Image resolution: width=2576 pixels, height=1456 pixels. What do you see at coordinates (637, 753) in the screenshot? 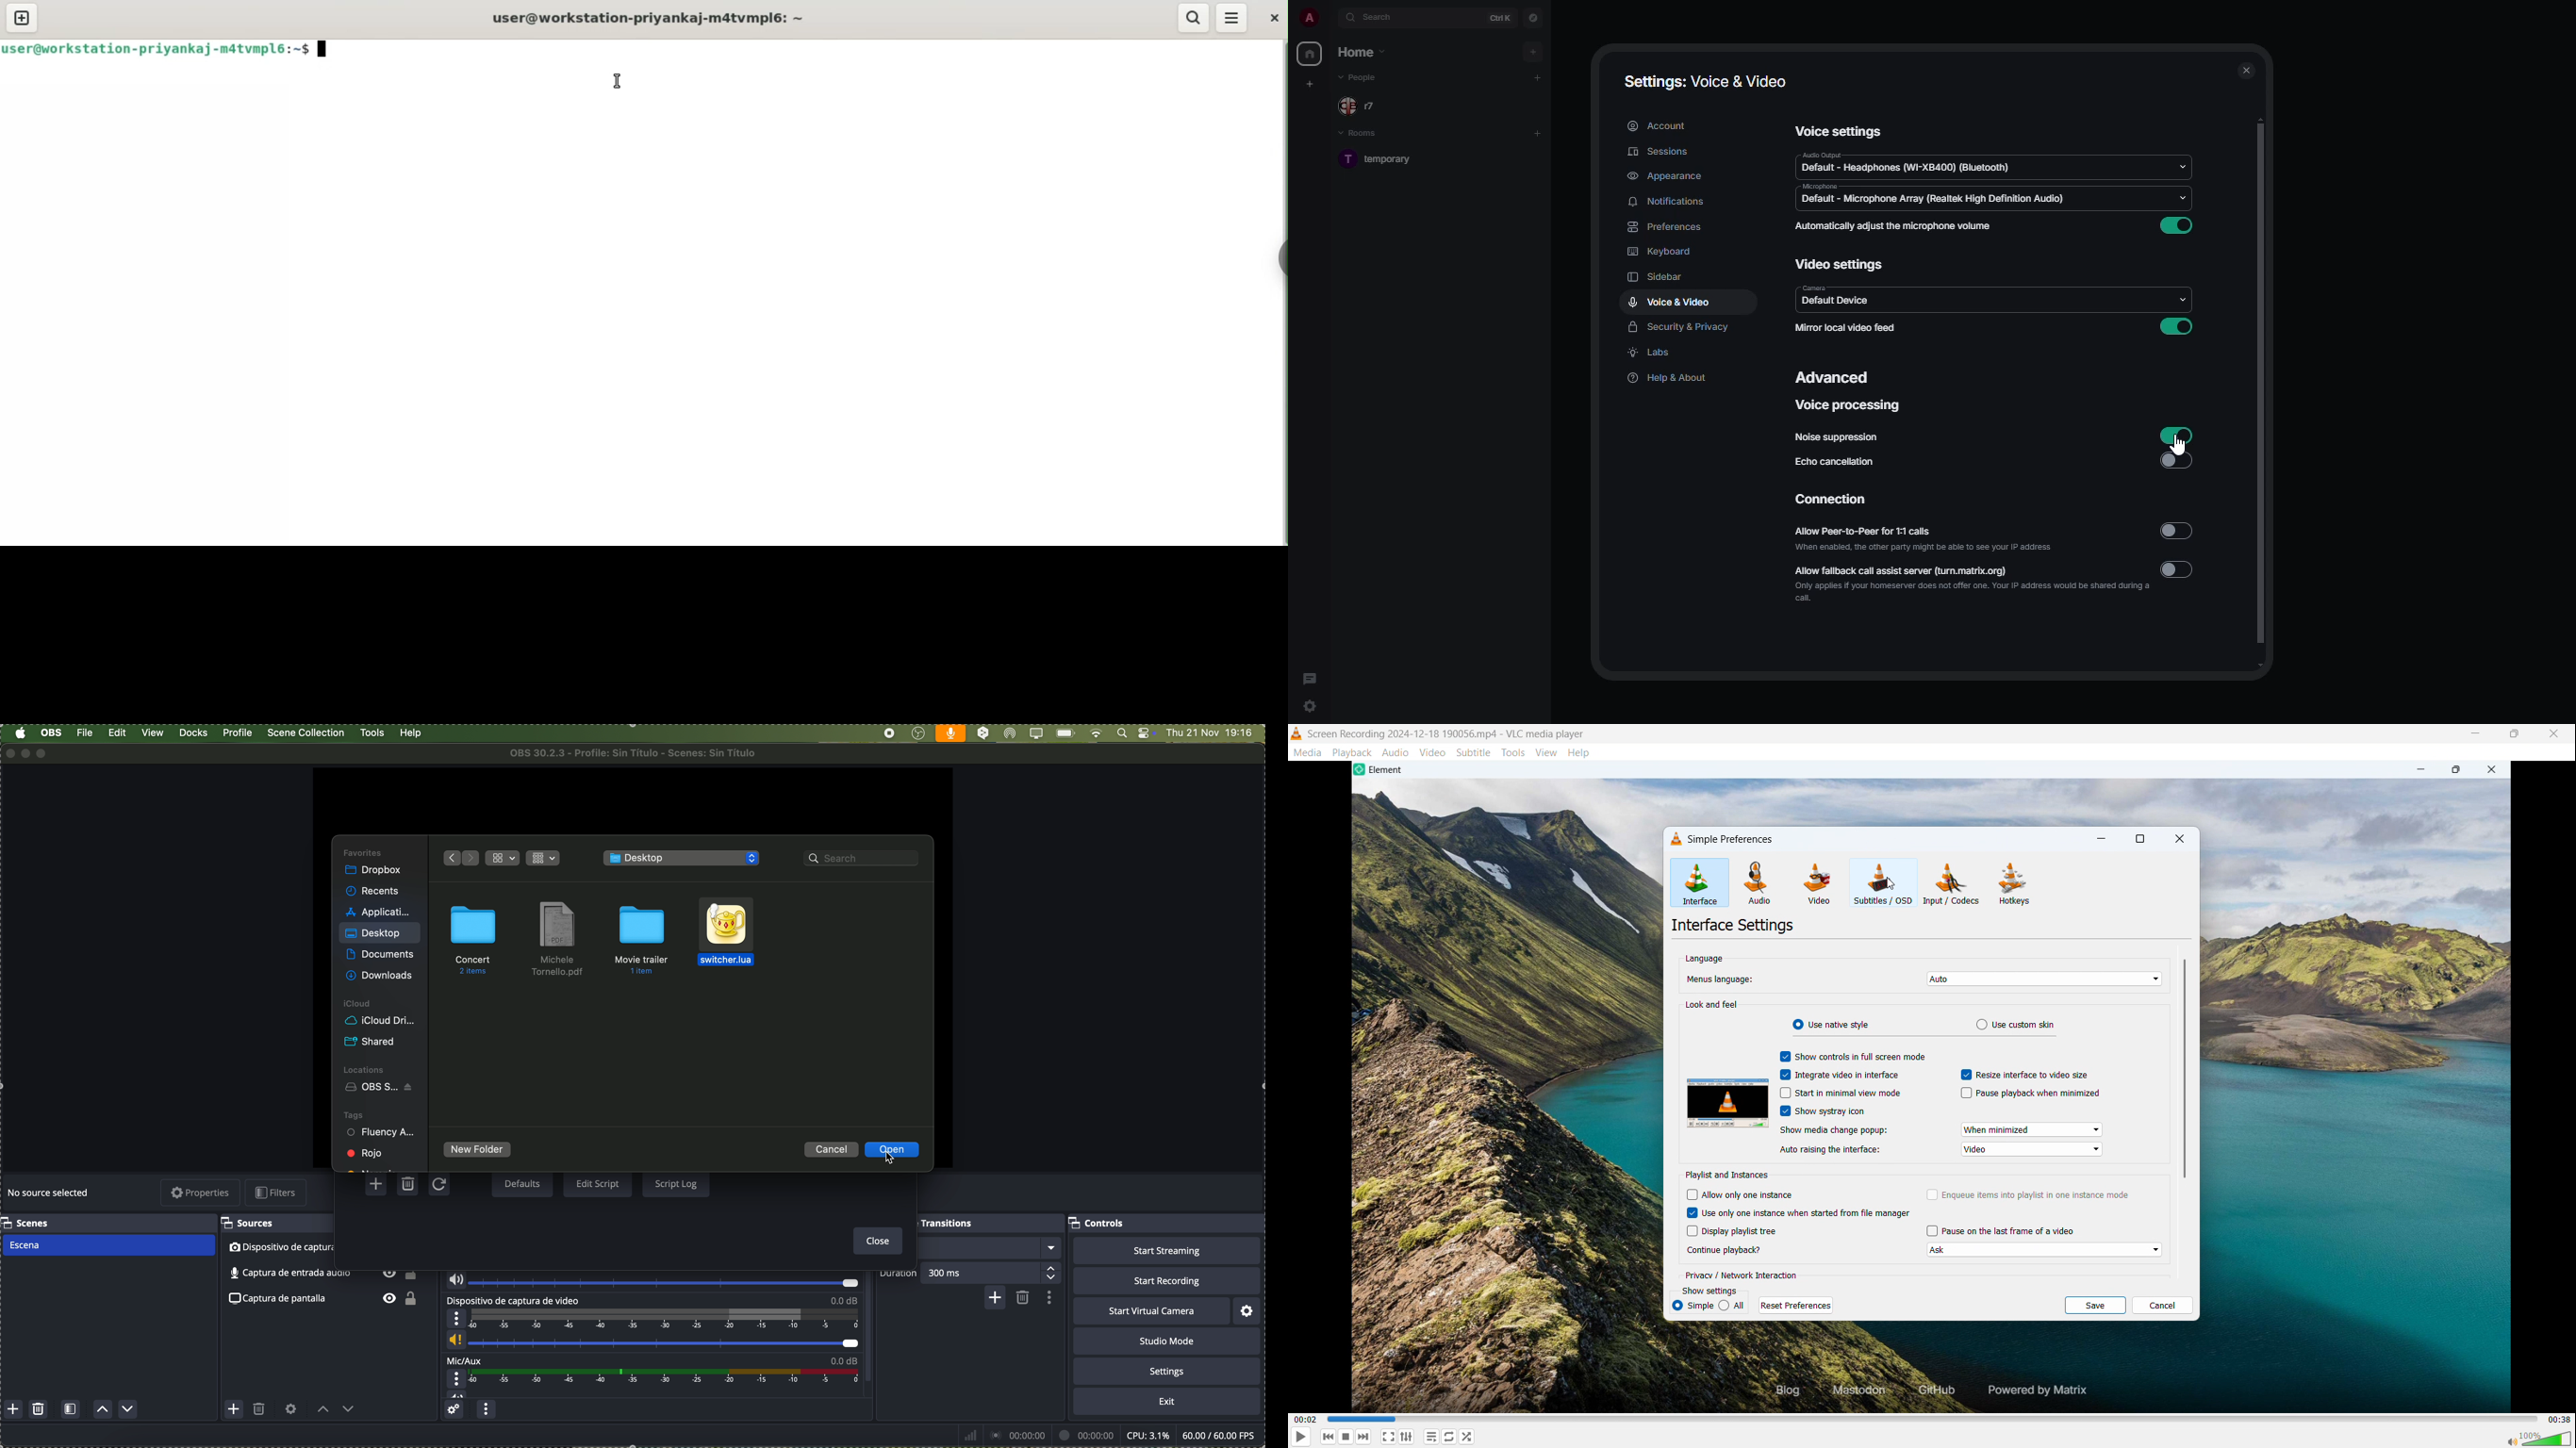
I see `file name` at bounding box center [637, 753].